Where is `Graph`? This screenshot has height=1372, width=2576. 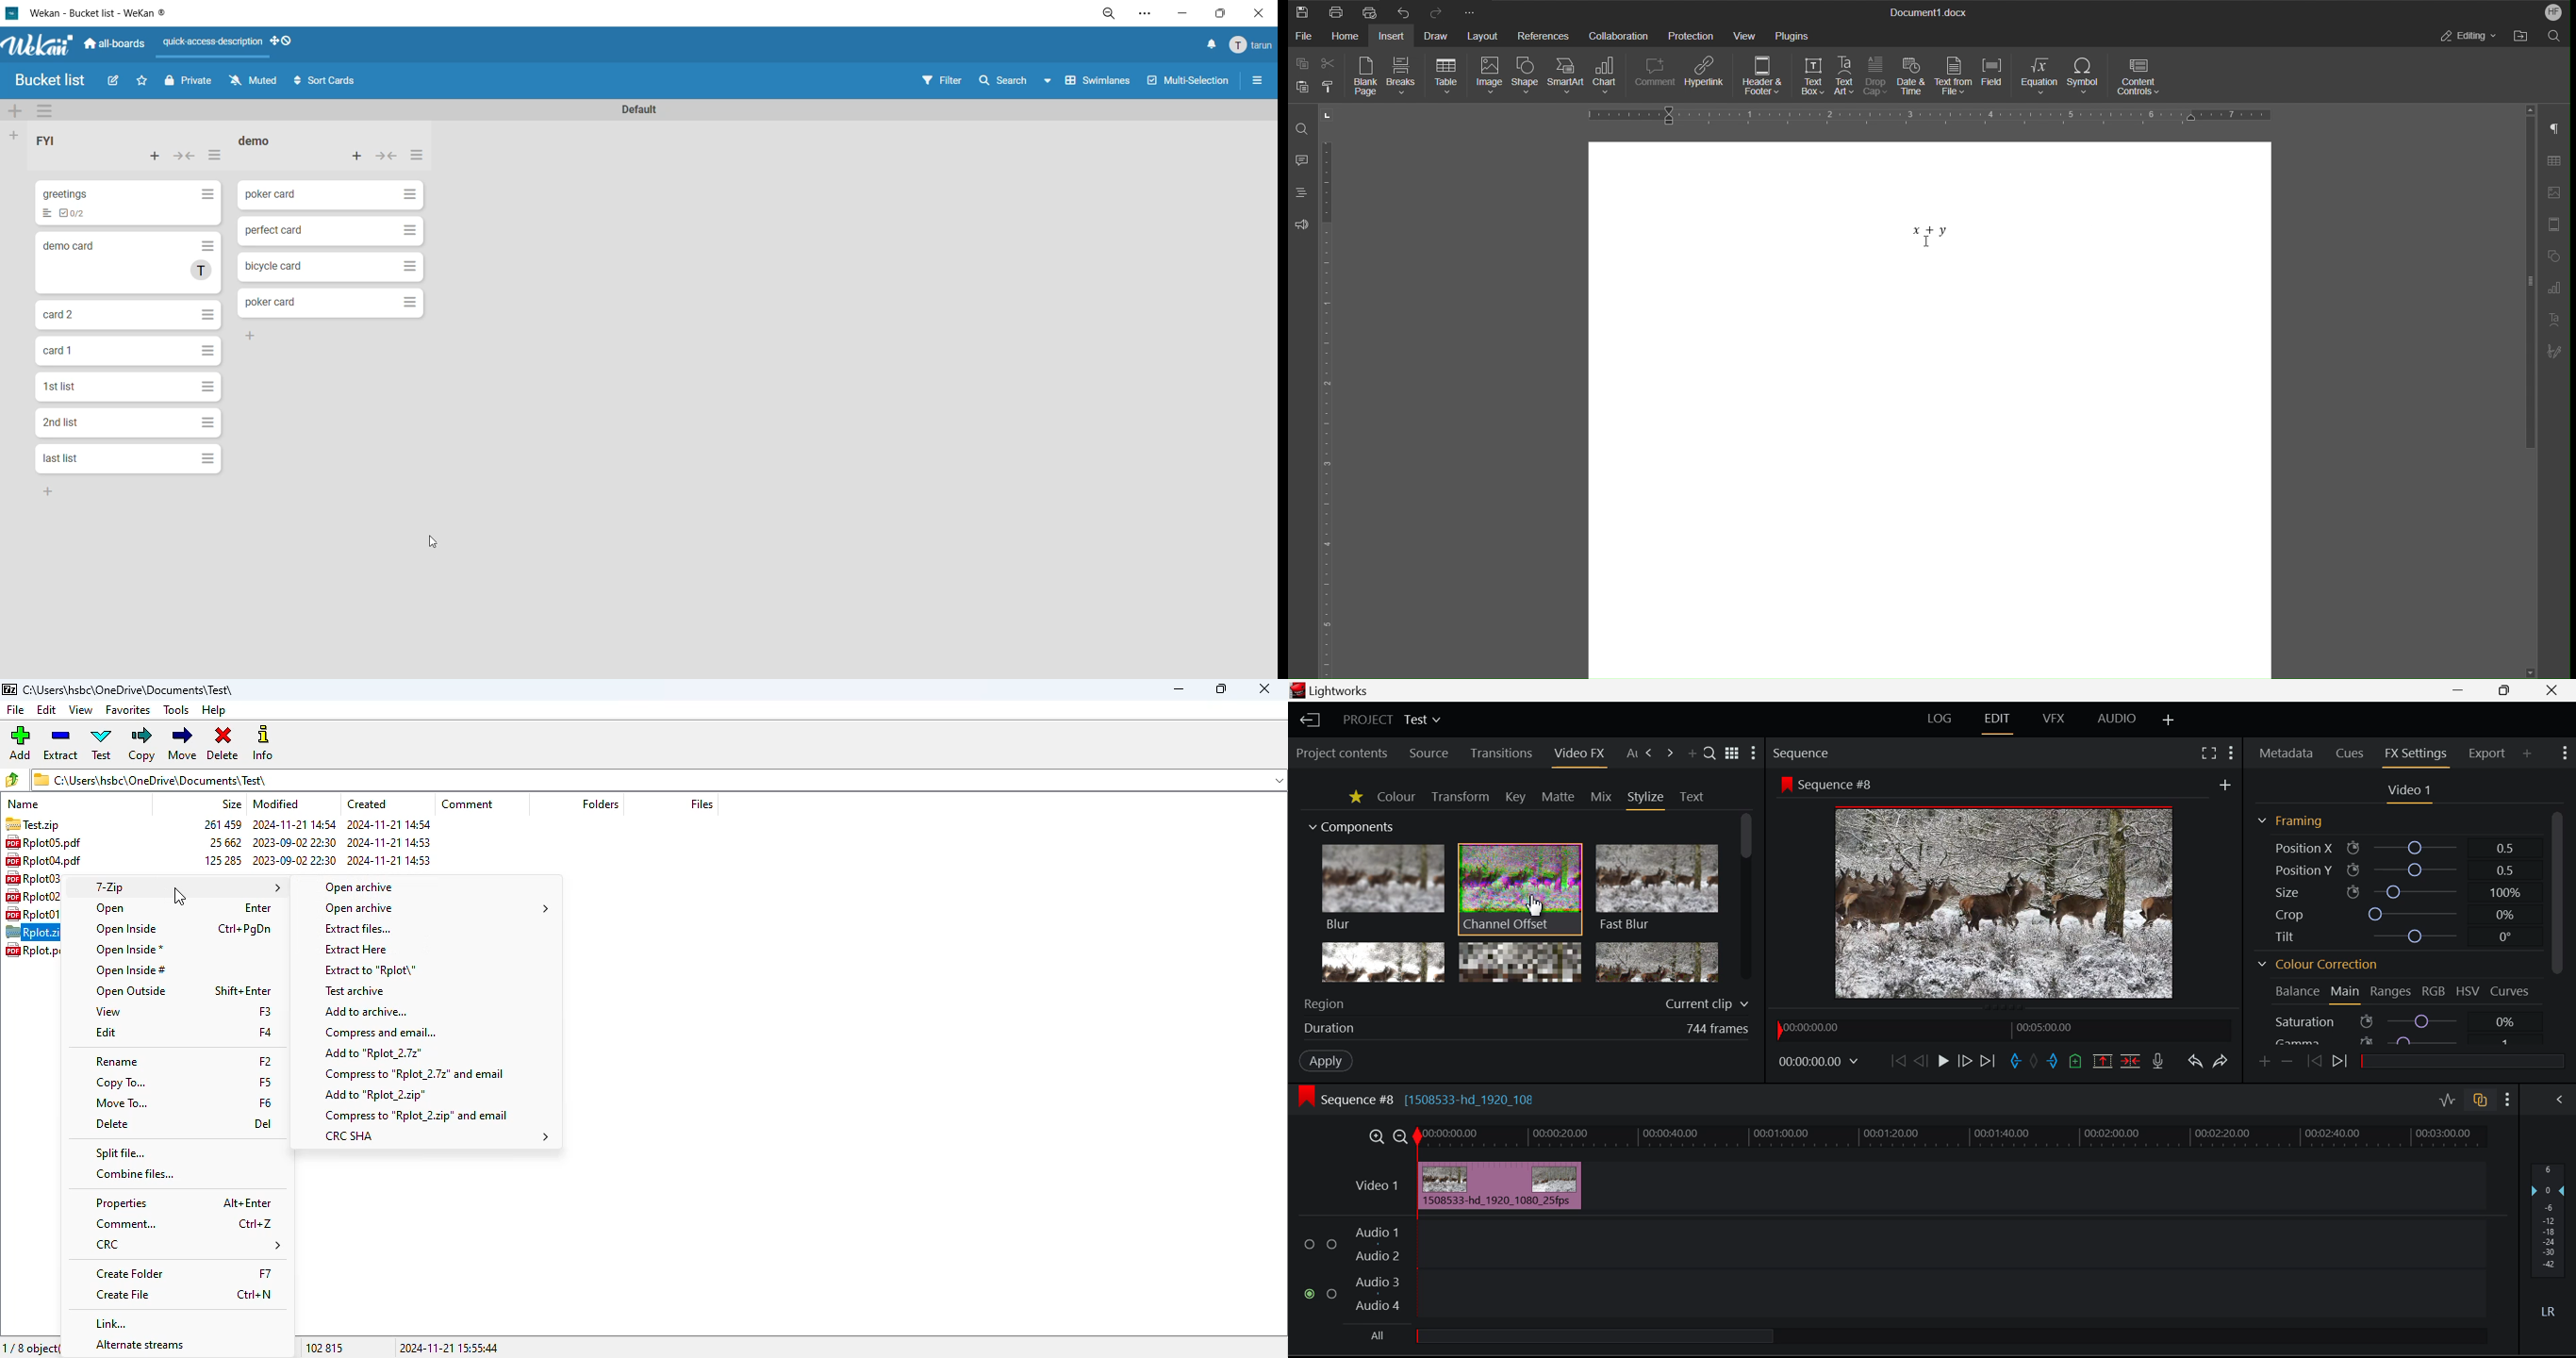
Graph is located at coordinates (2555, 289).